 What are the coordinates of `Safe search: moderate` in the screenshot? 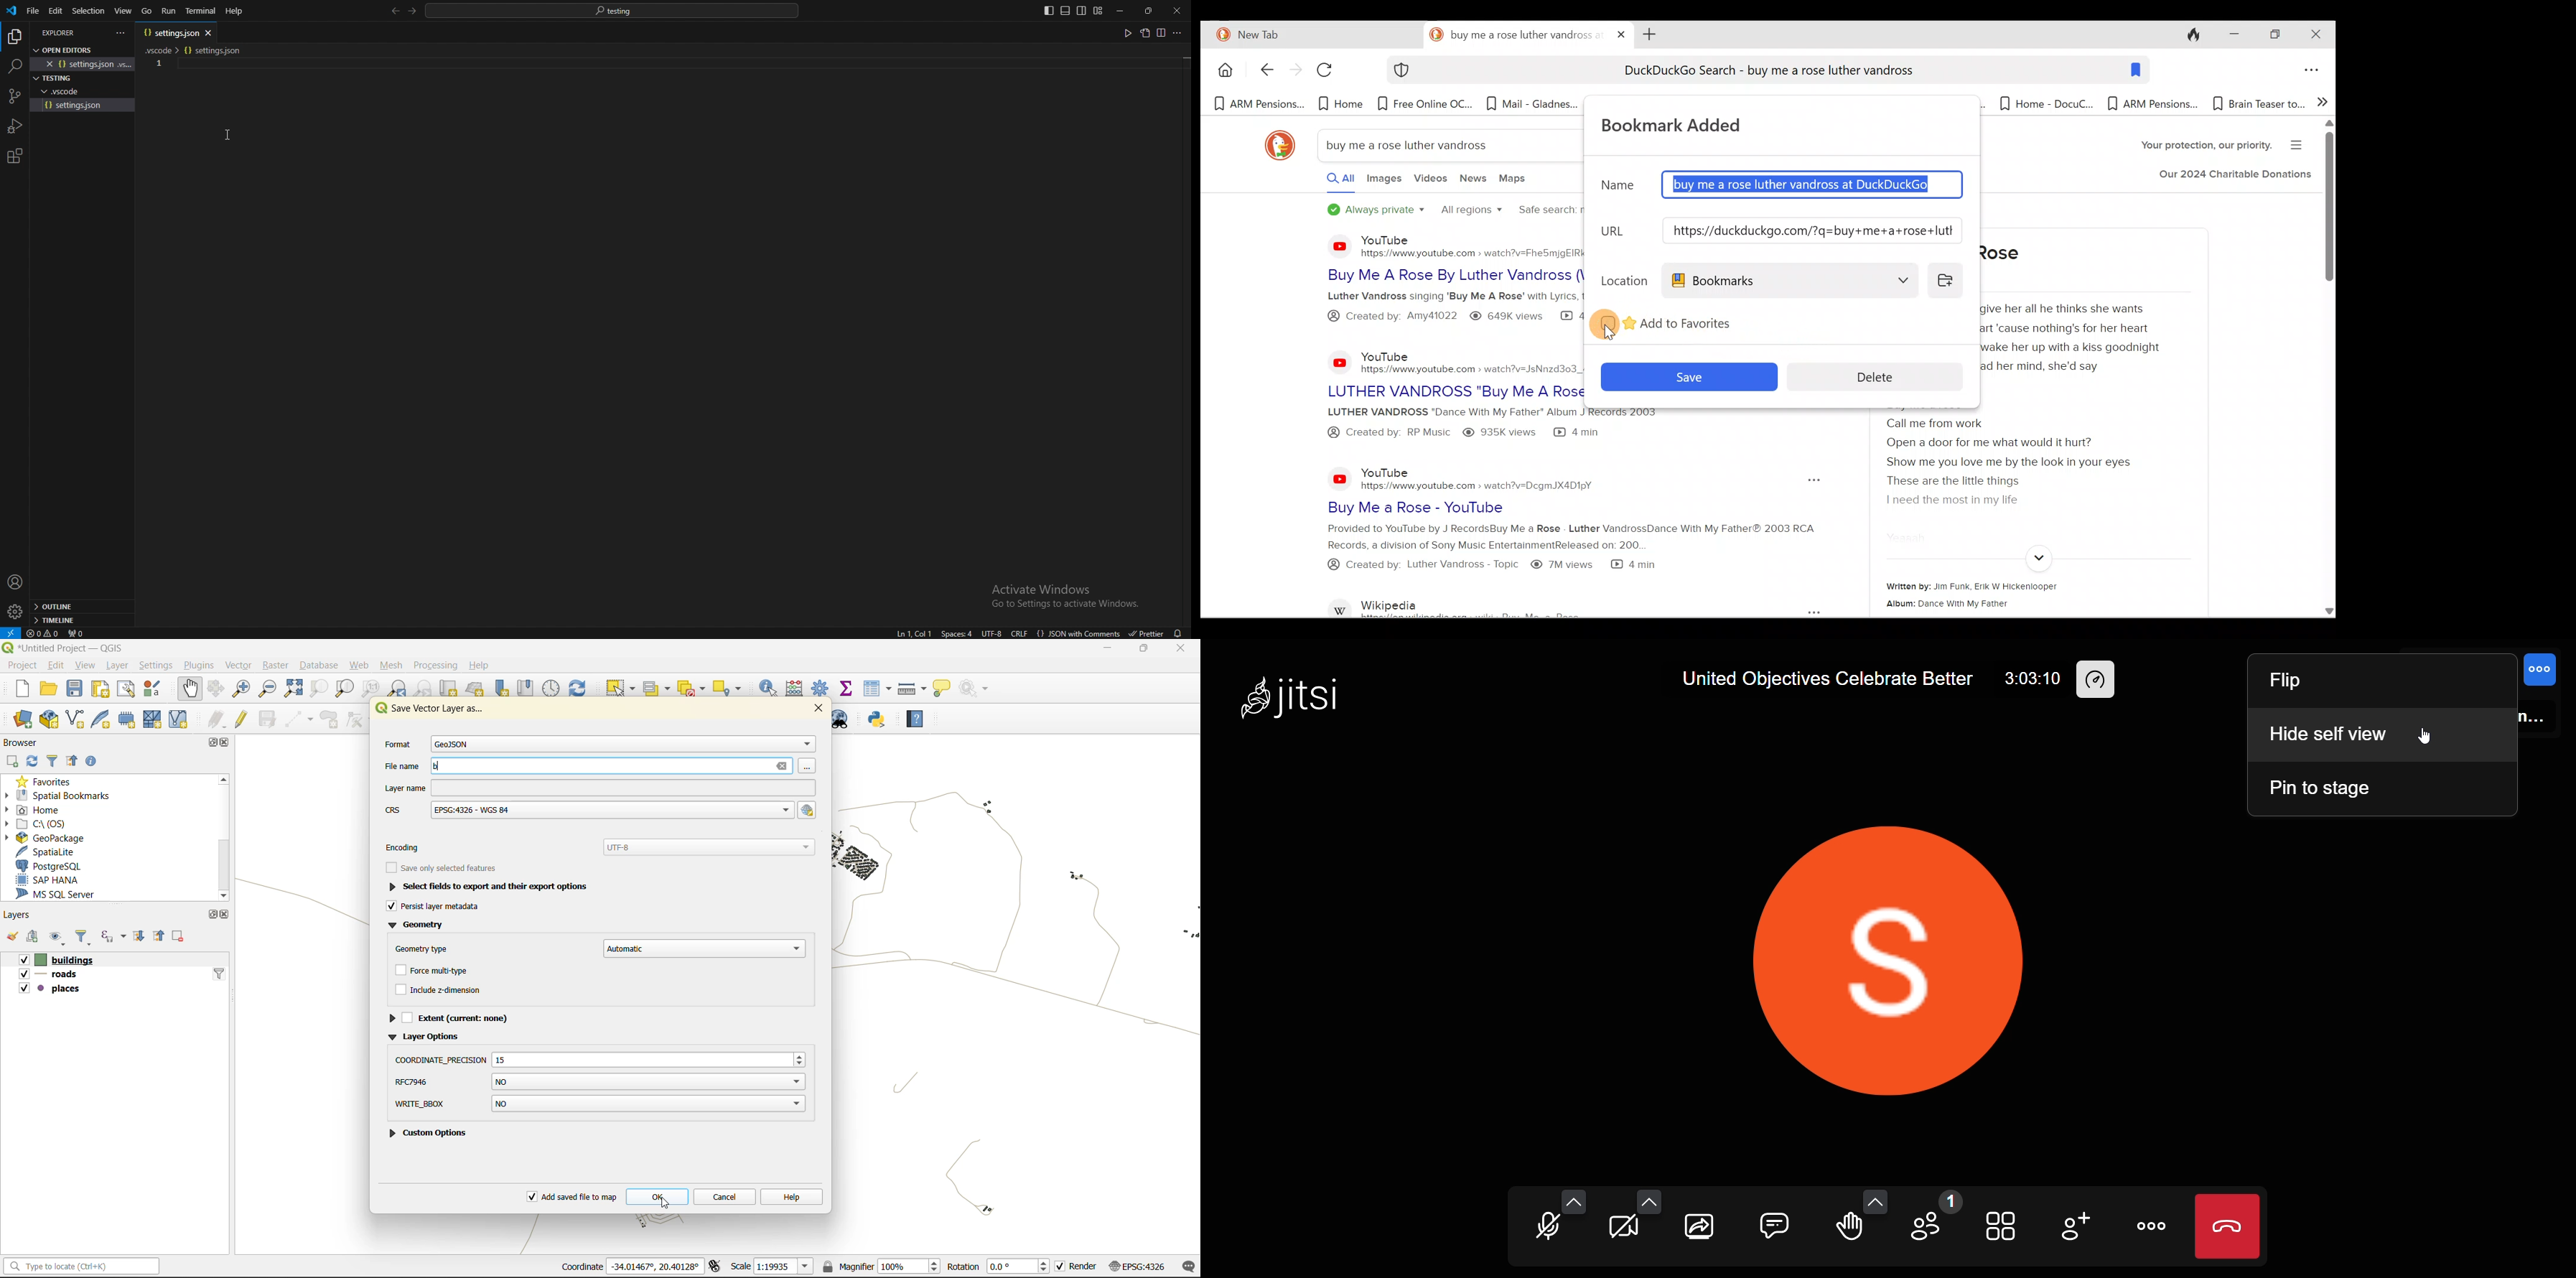 It's located at (1545, 212).